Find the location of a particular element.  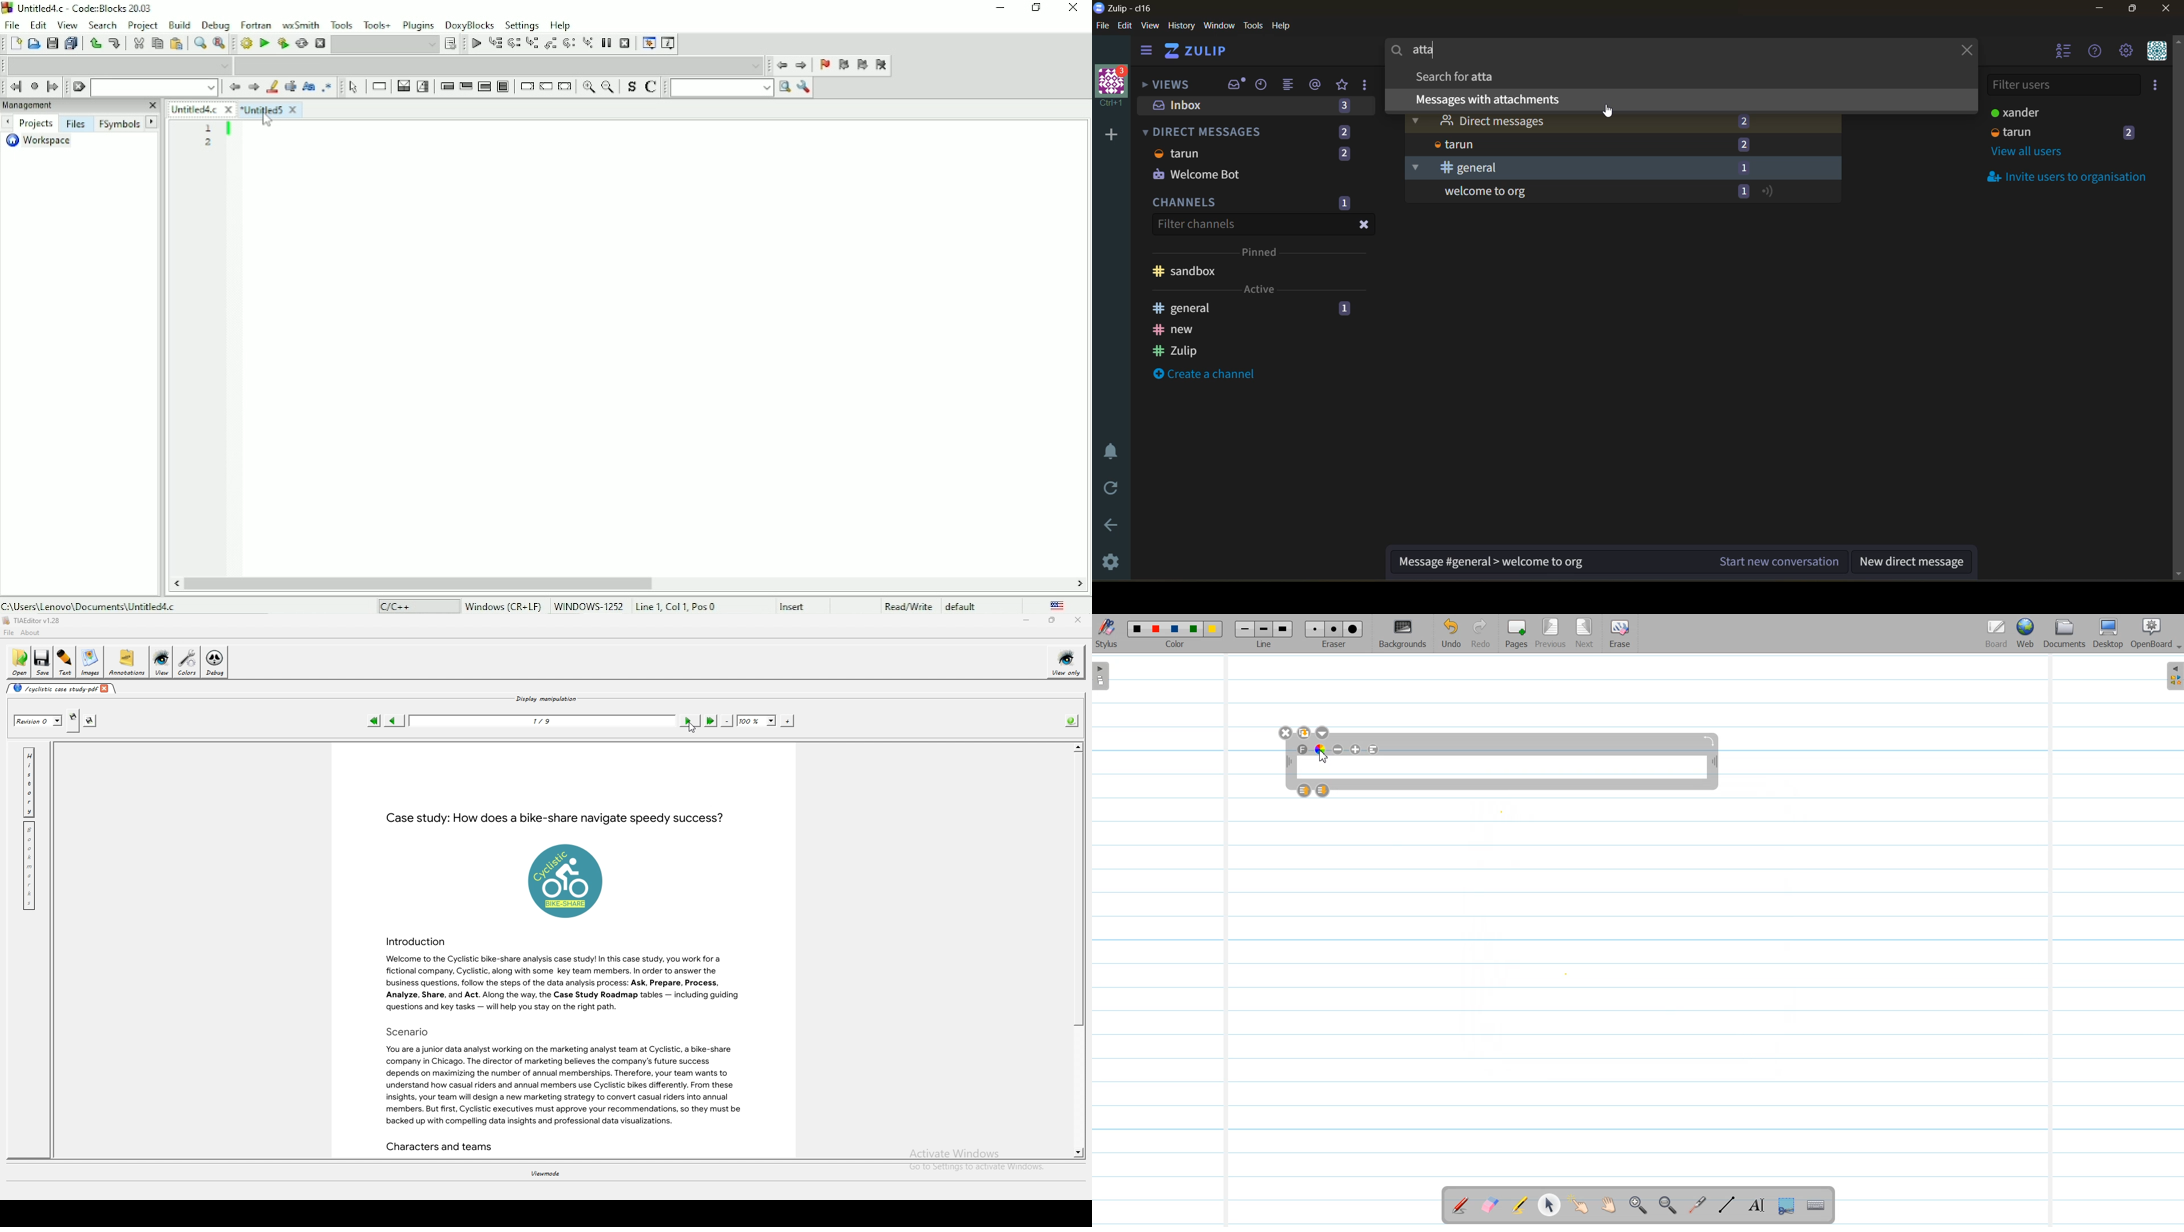

scroll bar is located at coordinates (2177, 309).